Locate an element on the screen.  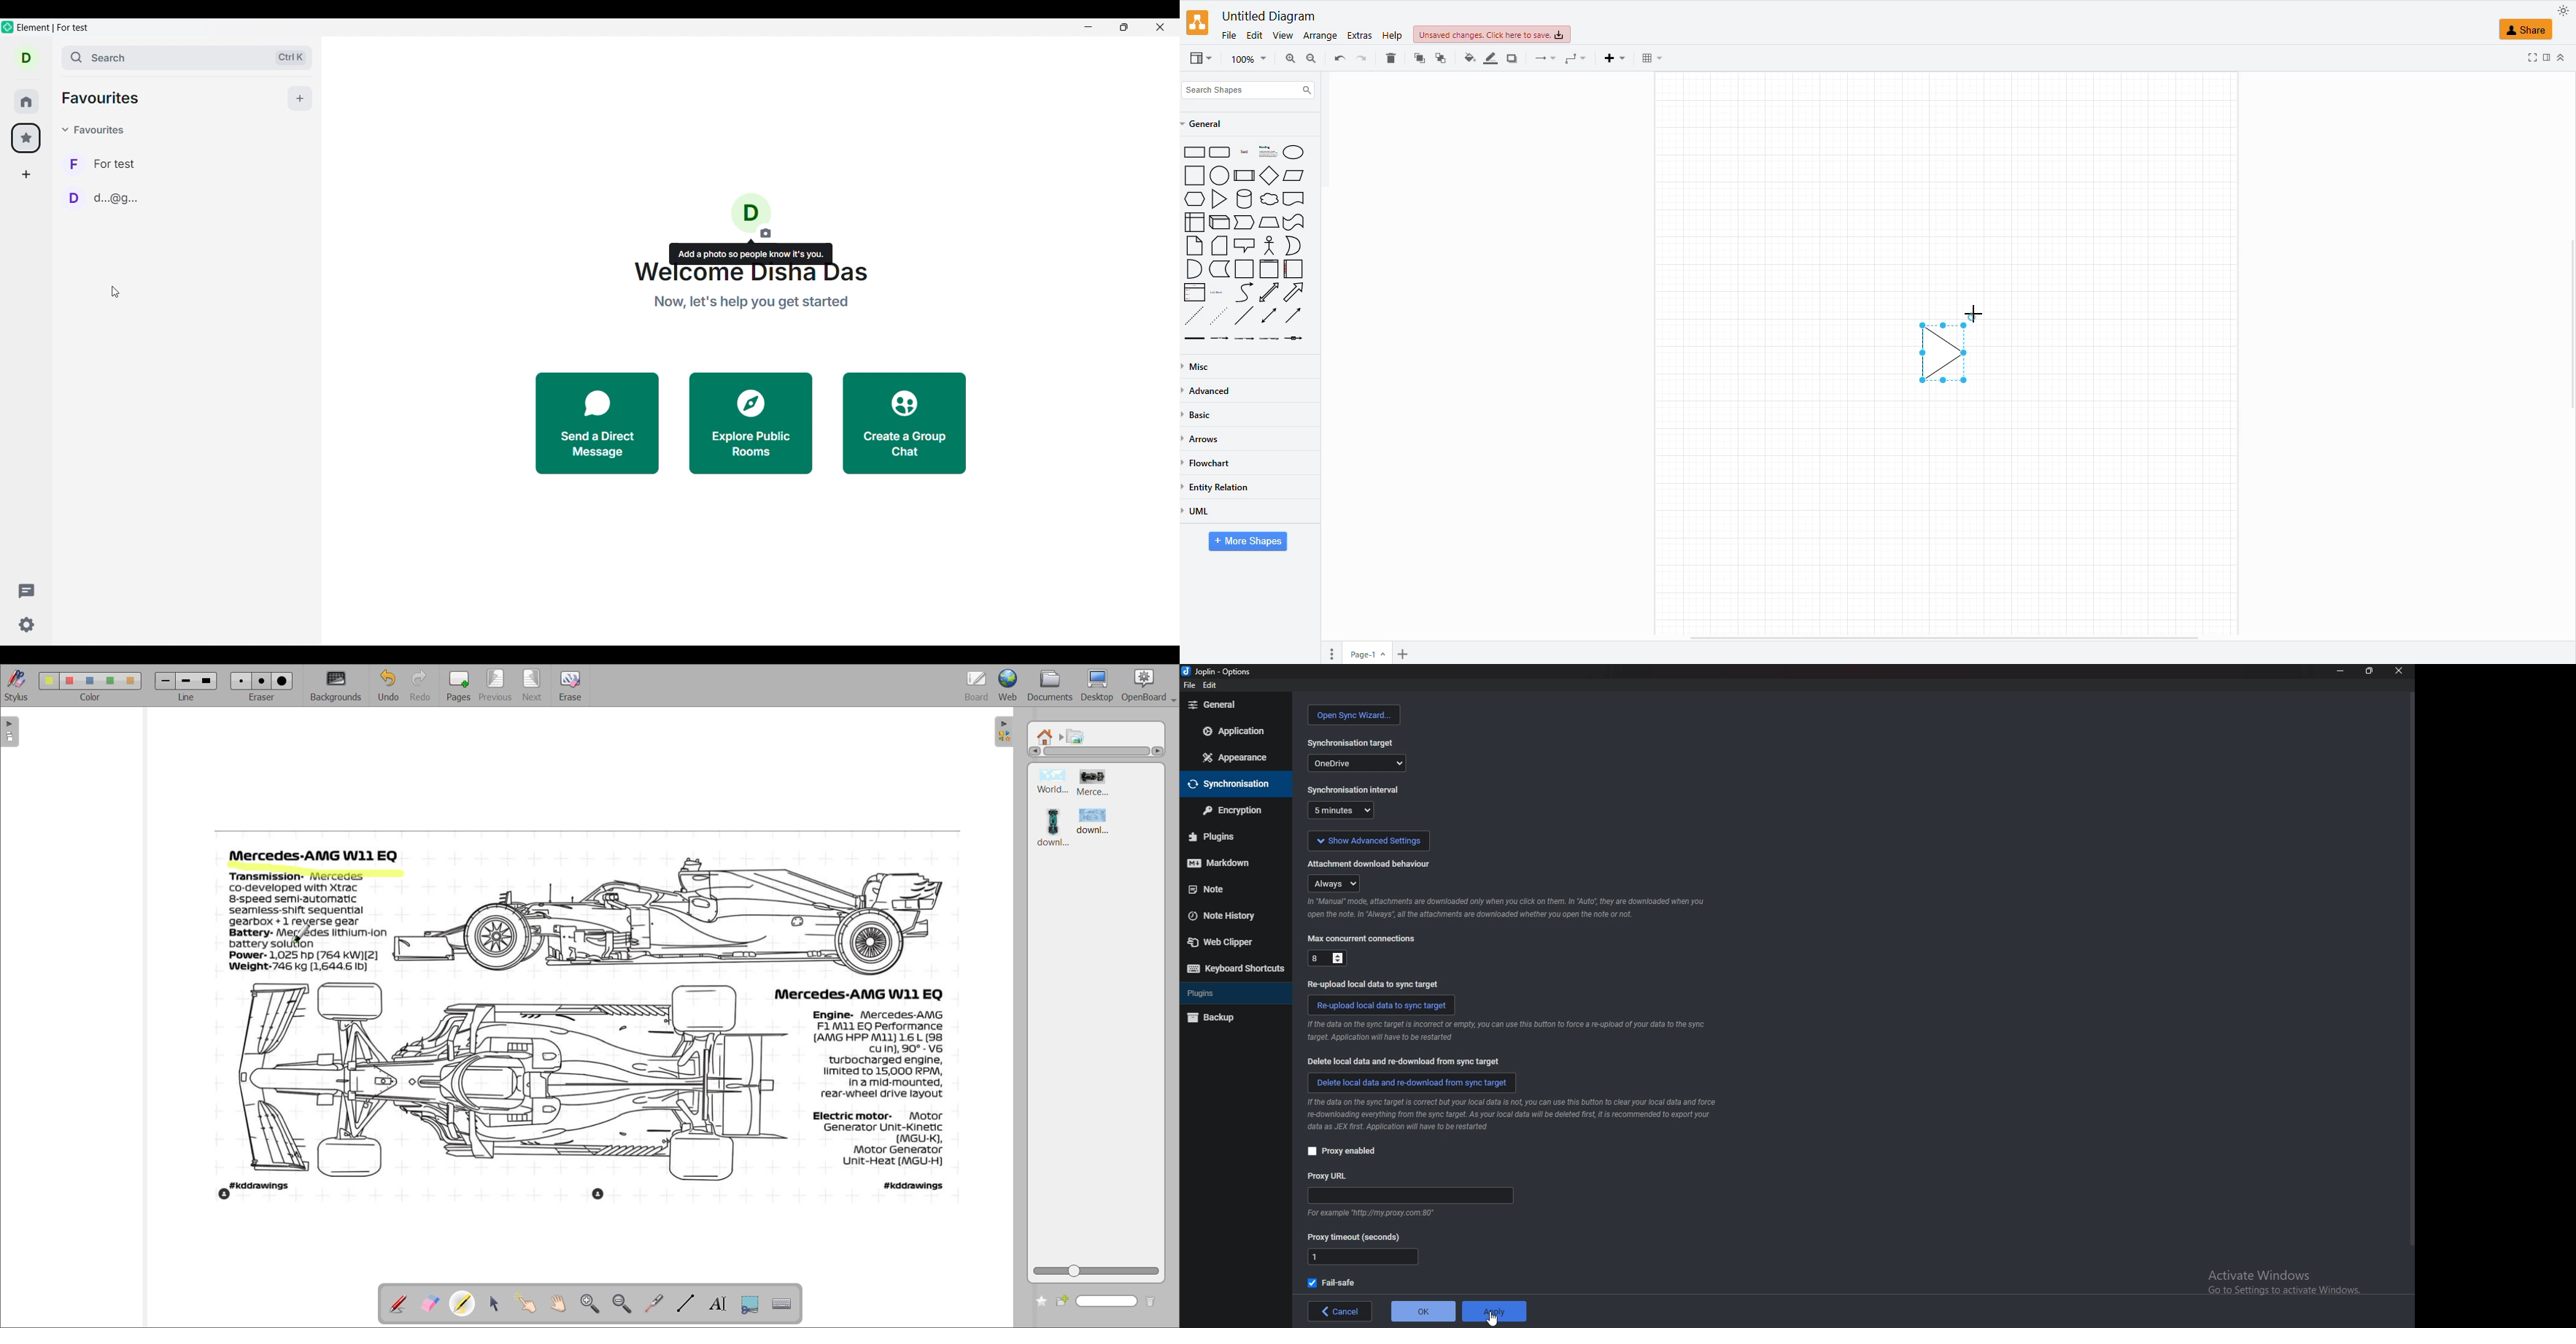
close is located at coordinates (2398, 670).